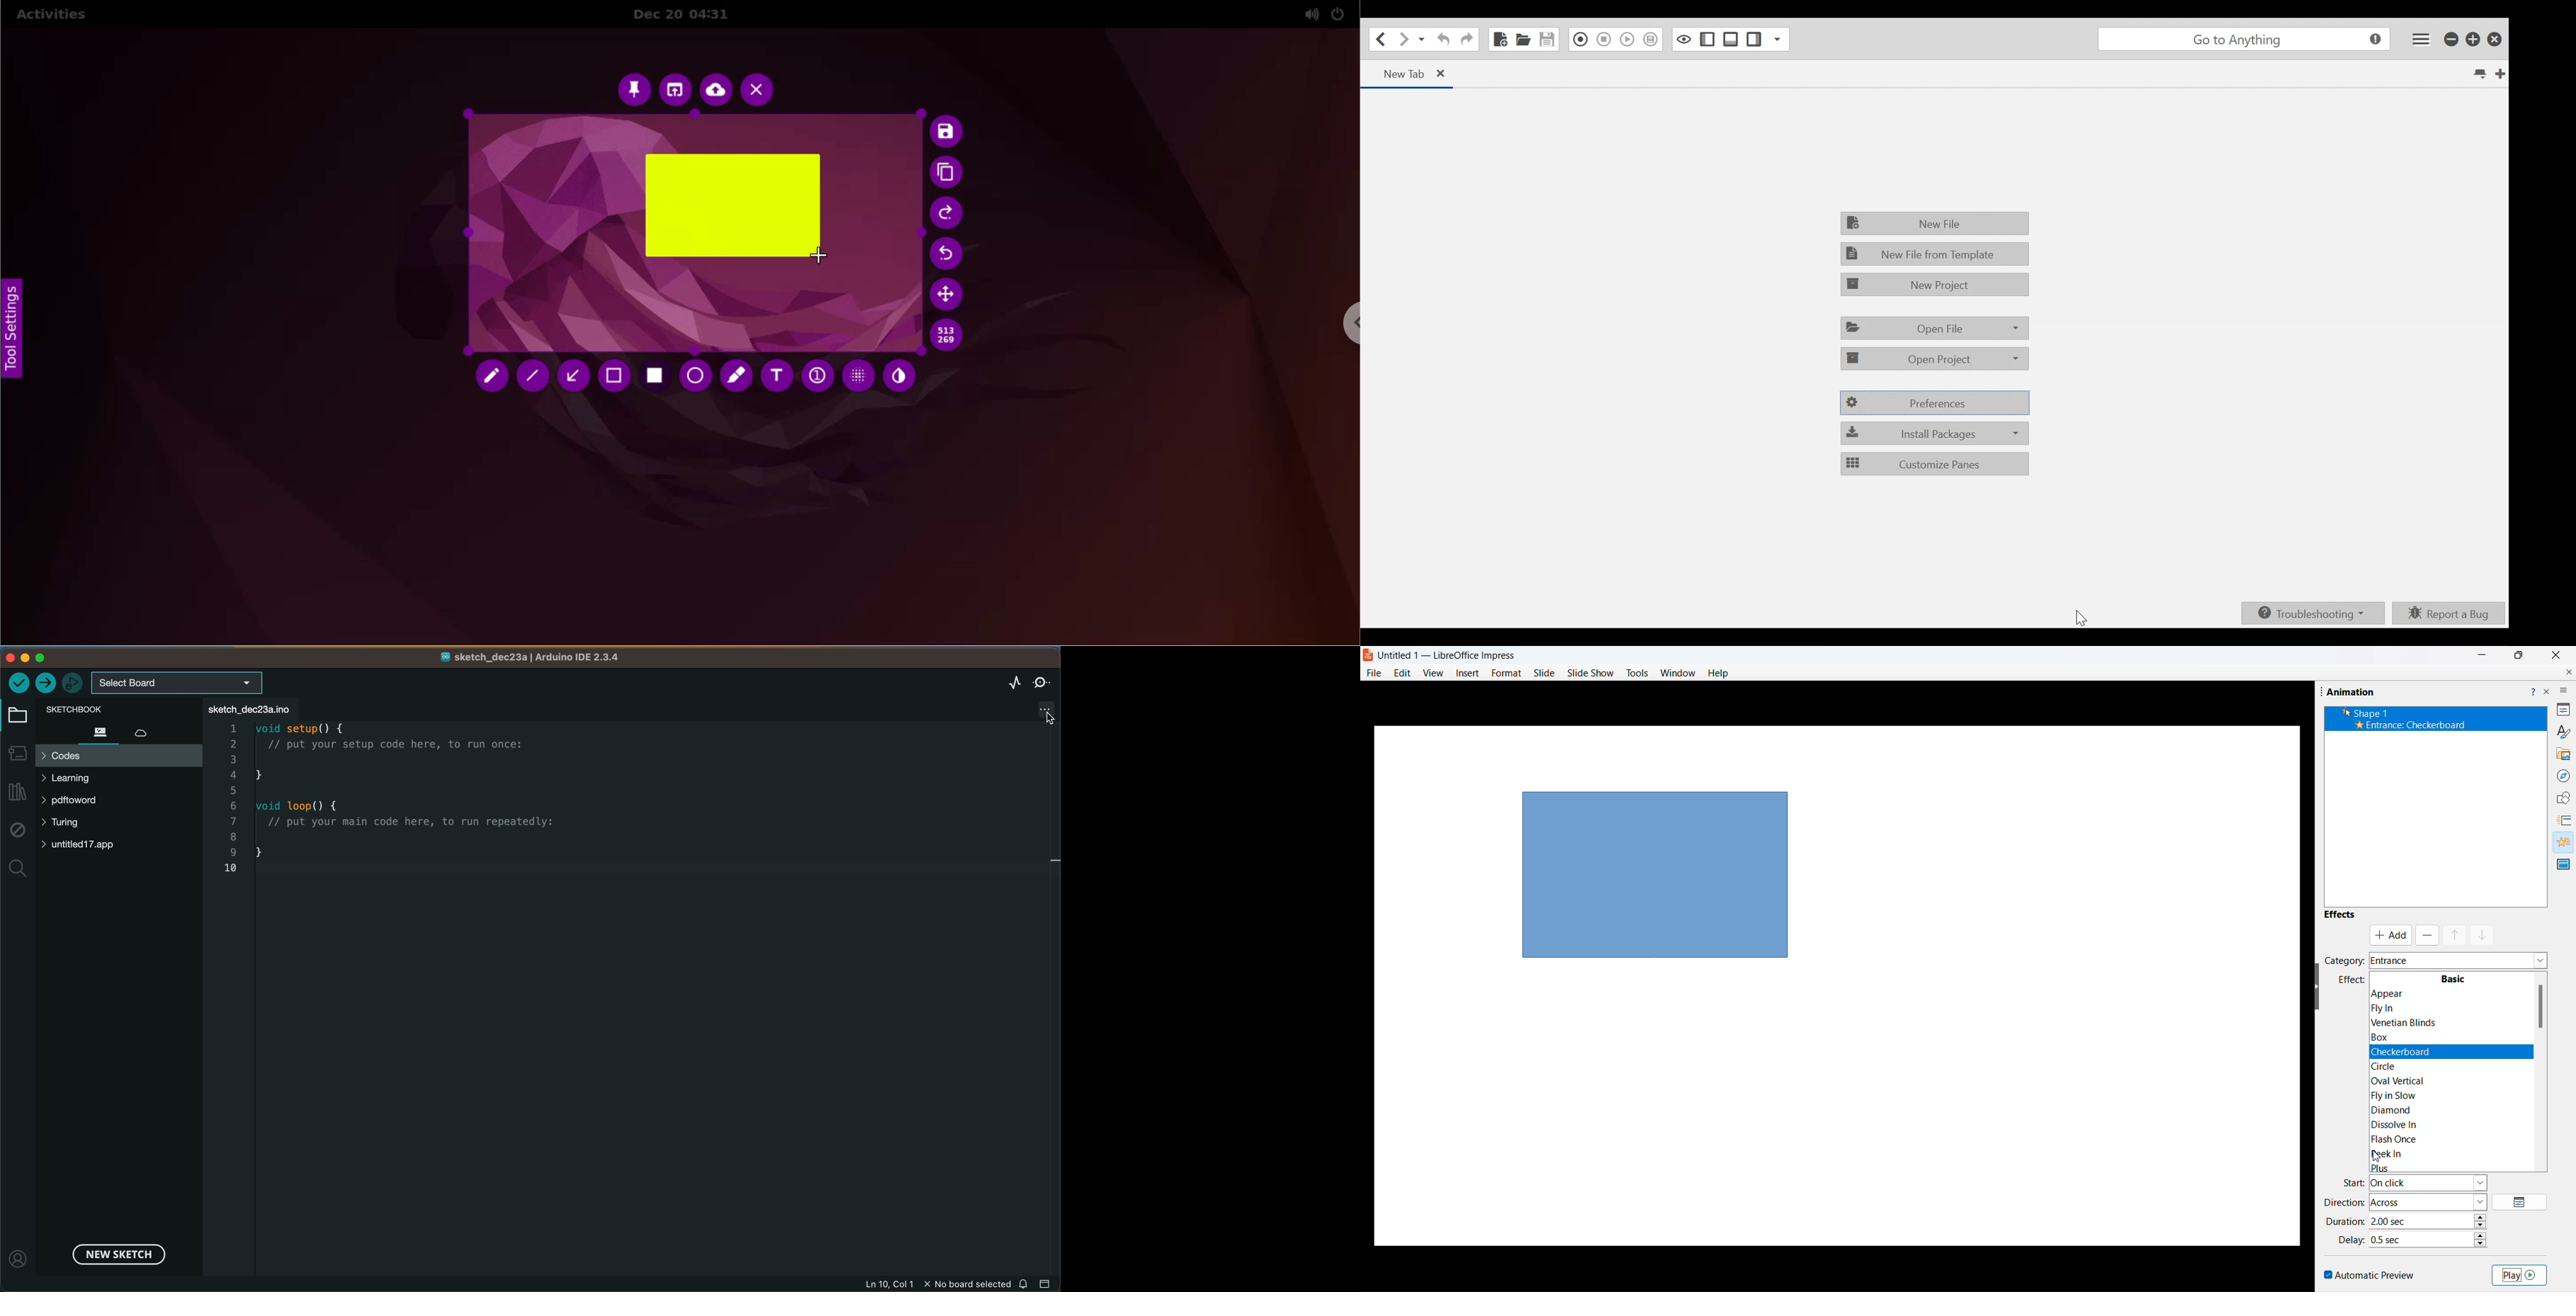  What do you see at coordinates (17, 751) in the screenshot?
I see `board manager` at bounding box center [17, 751].